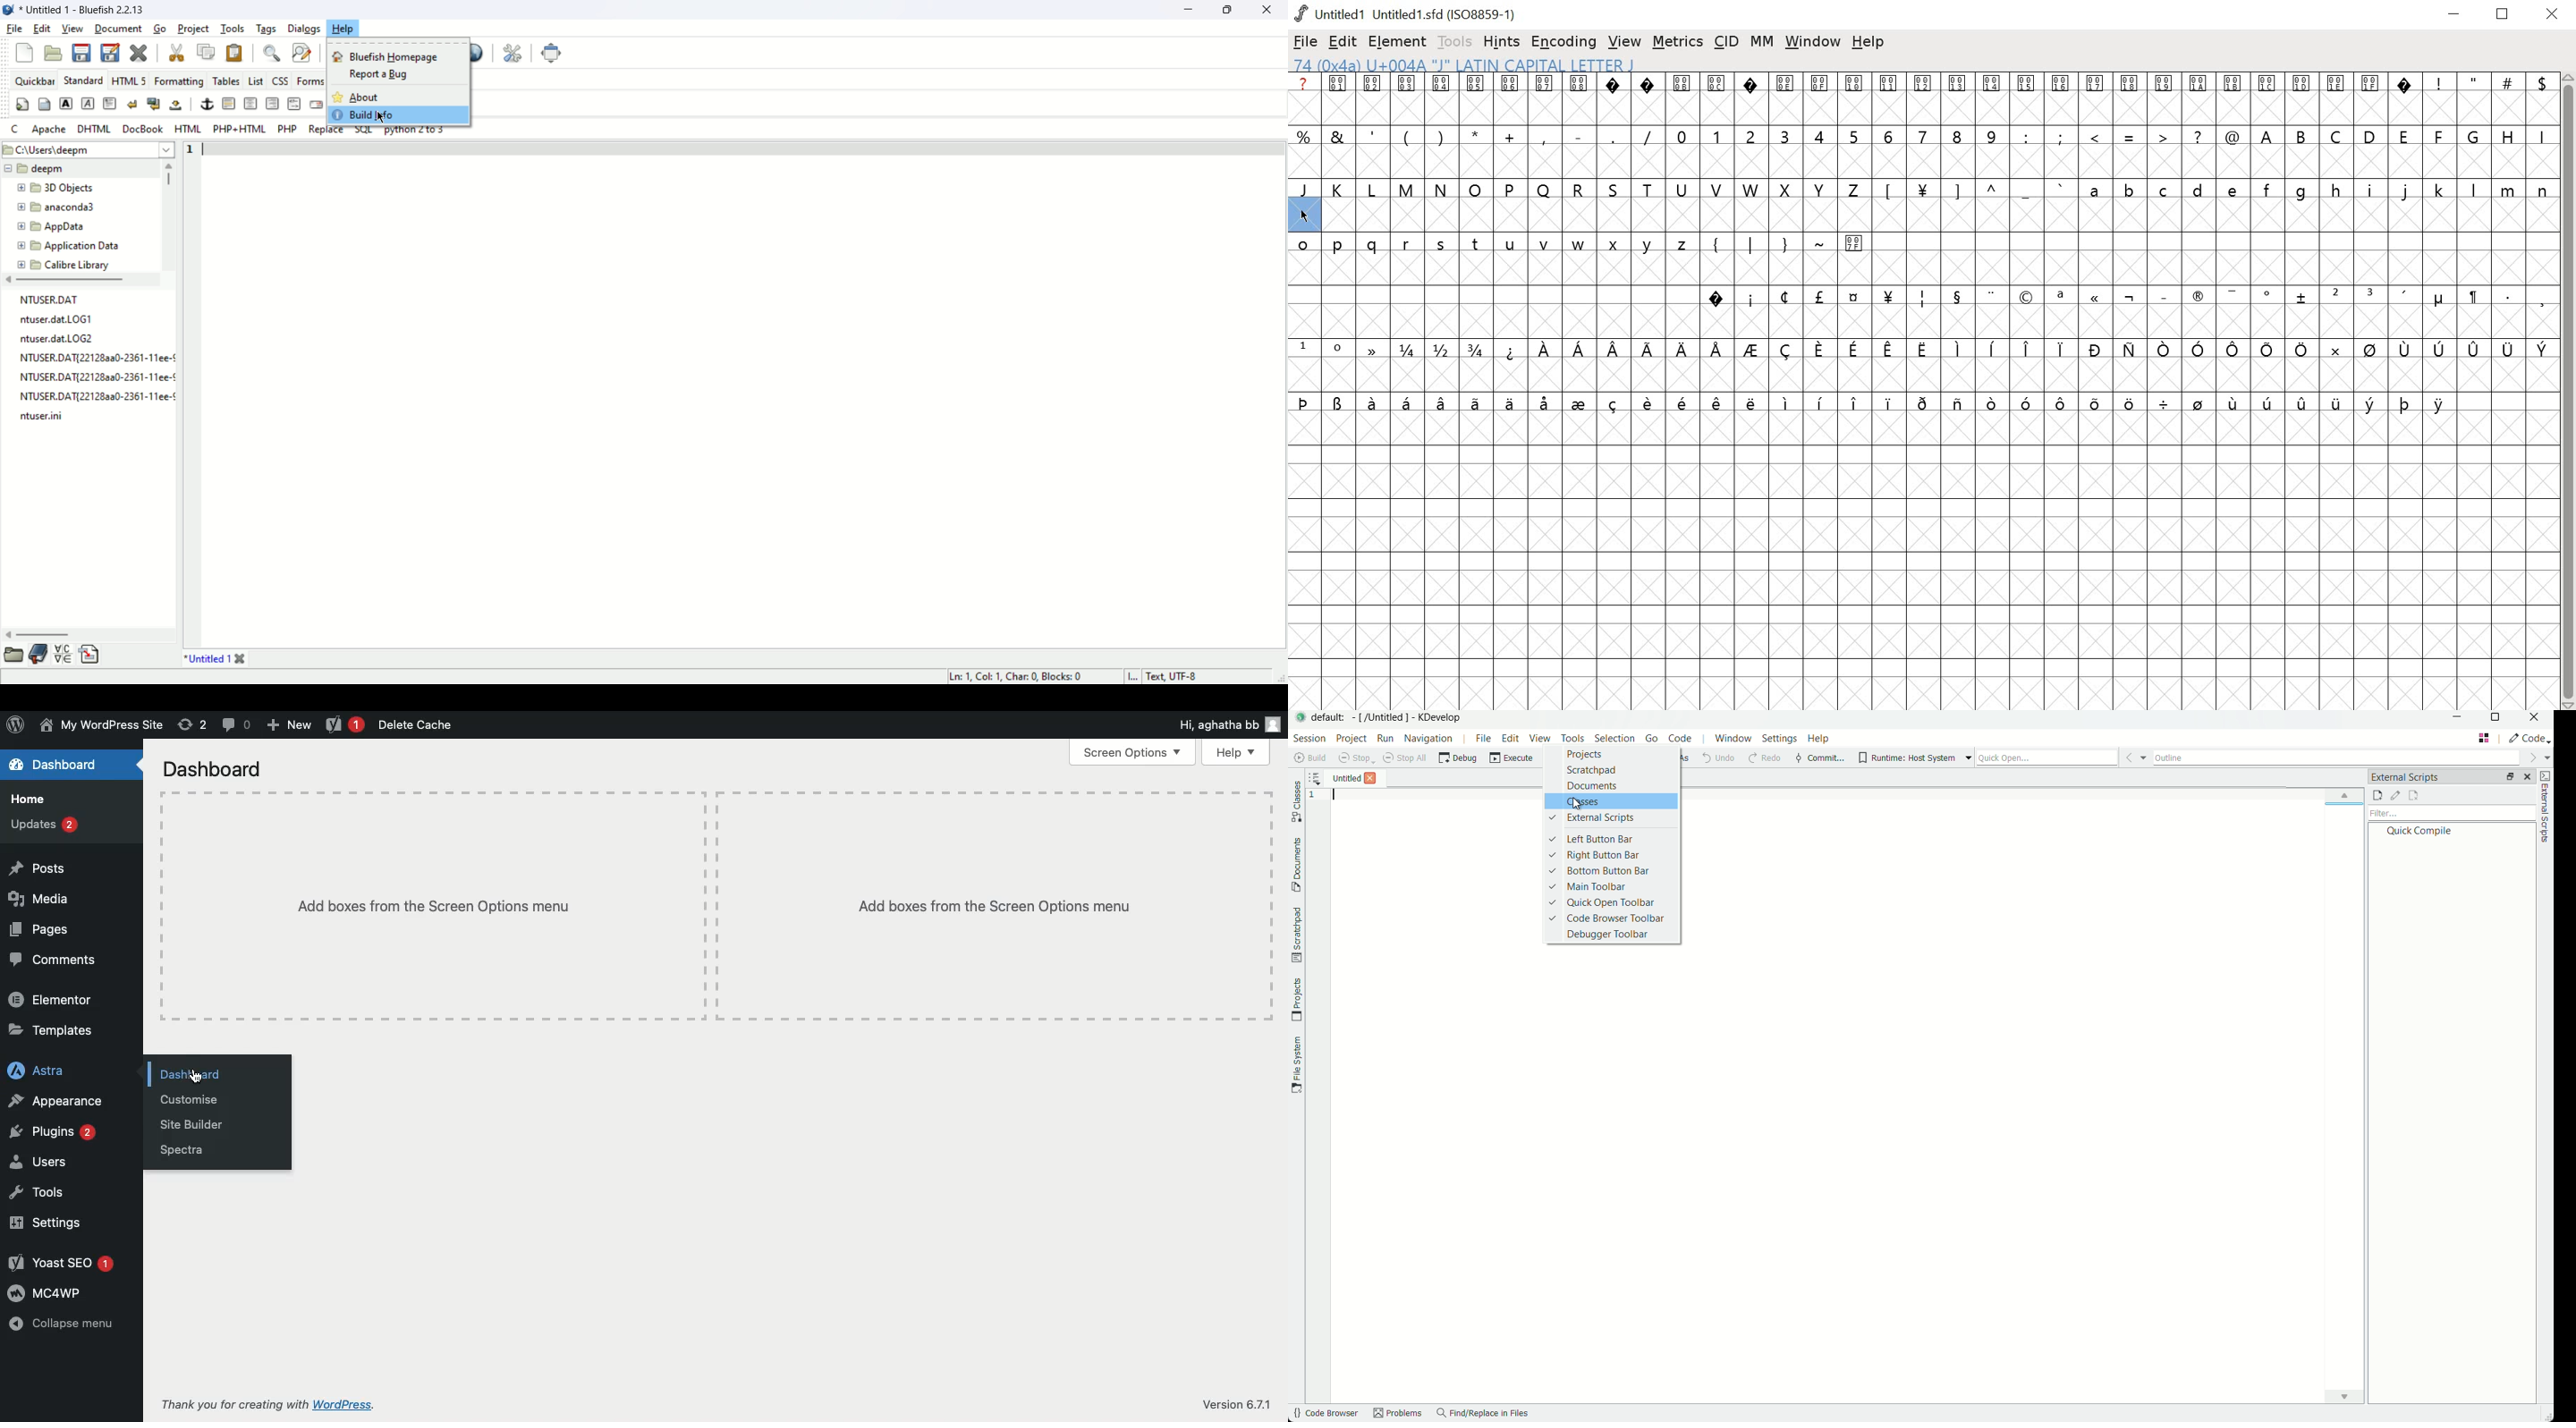  Describe the element at coordinates (192, 393) in the screenshot. I see `line number` at that location.